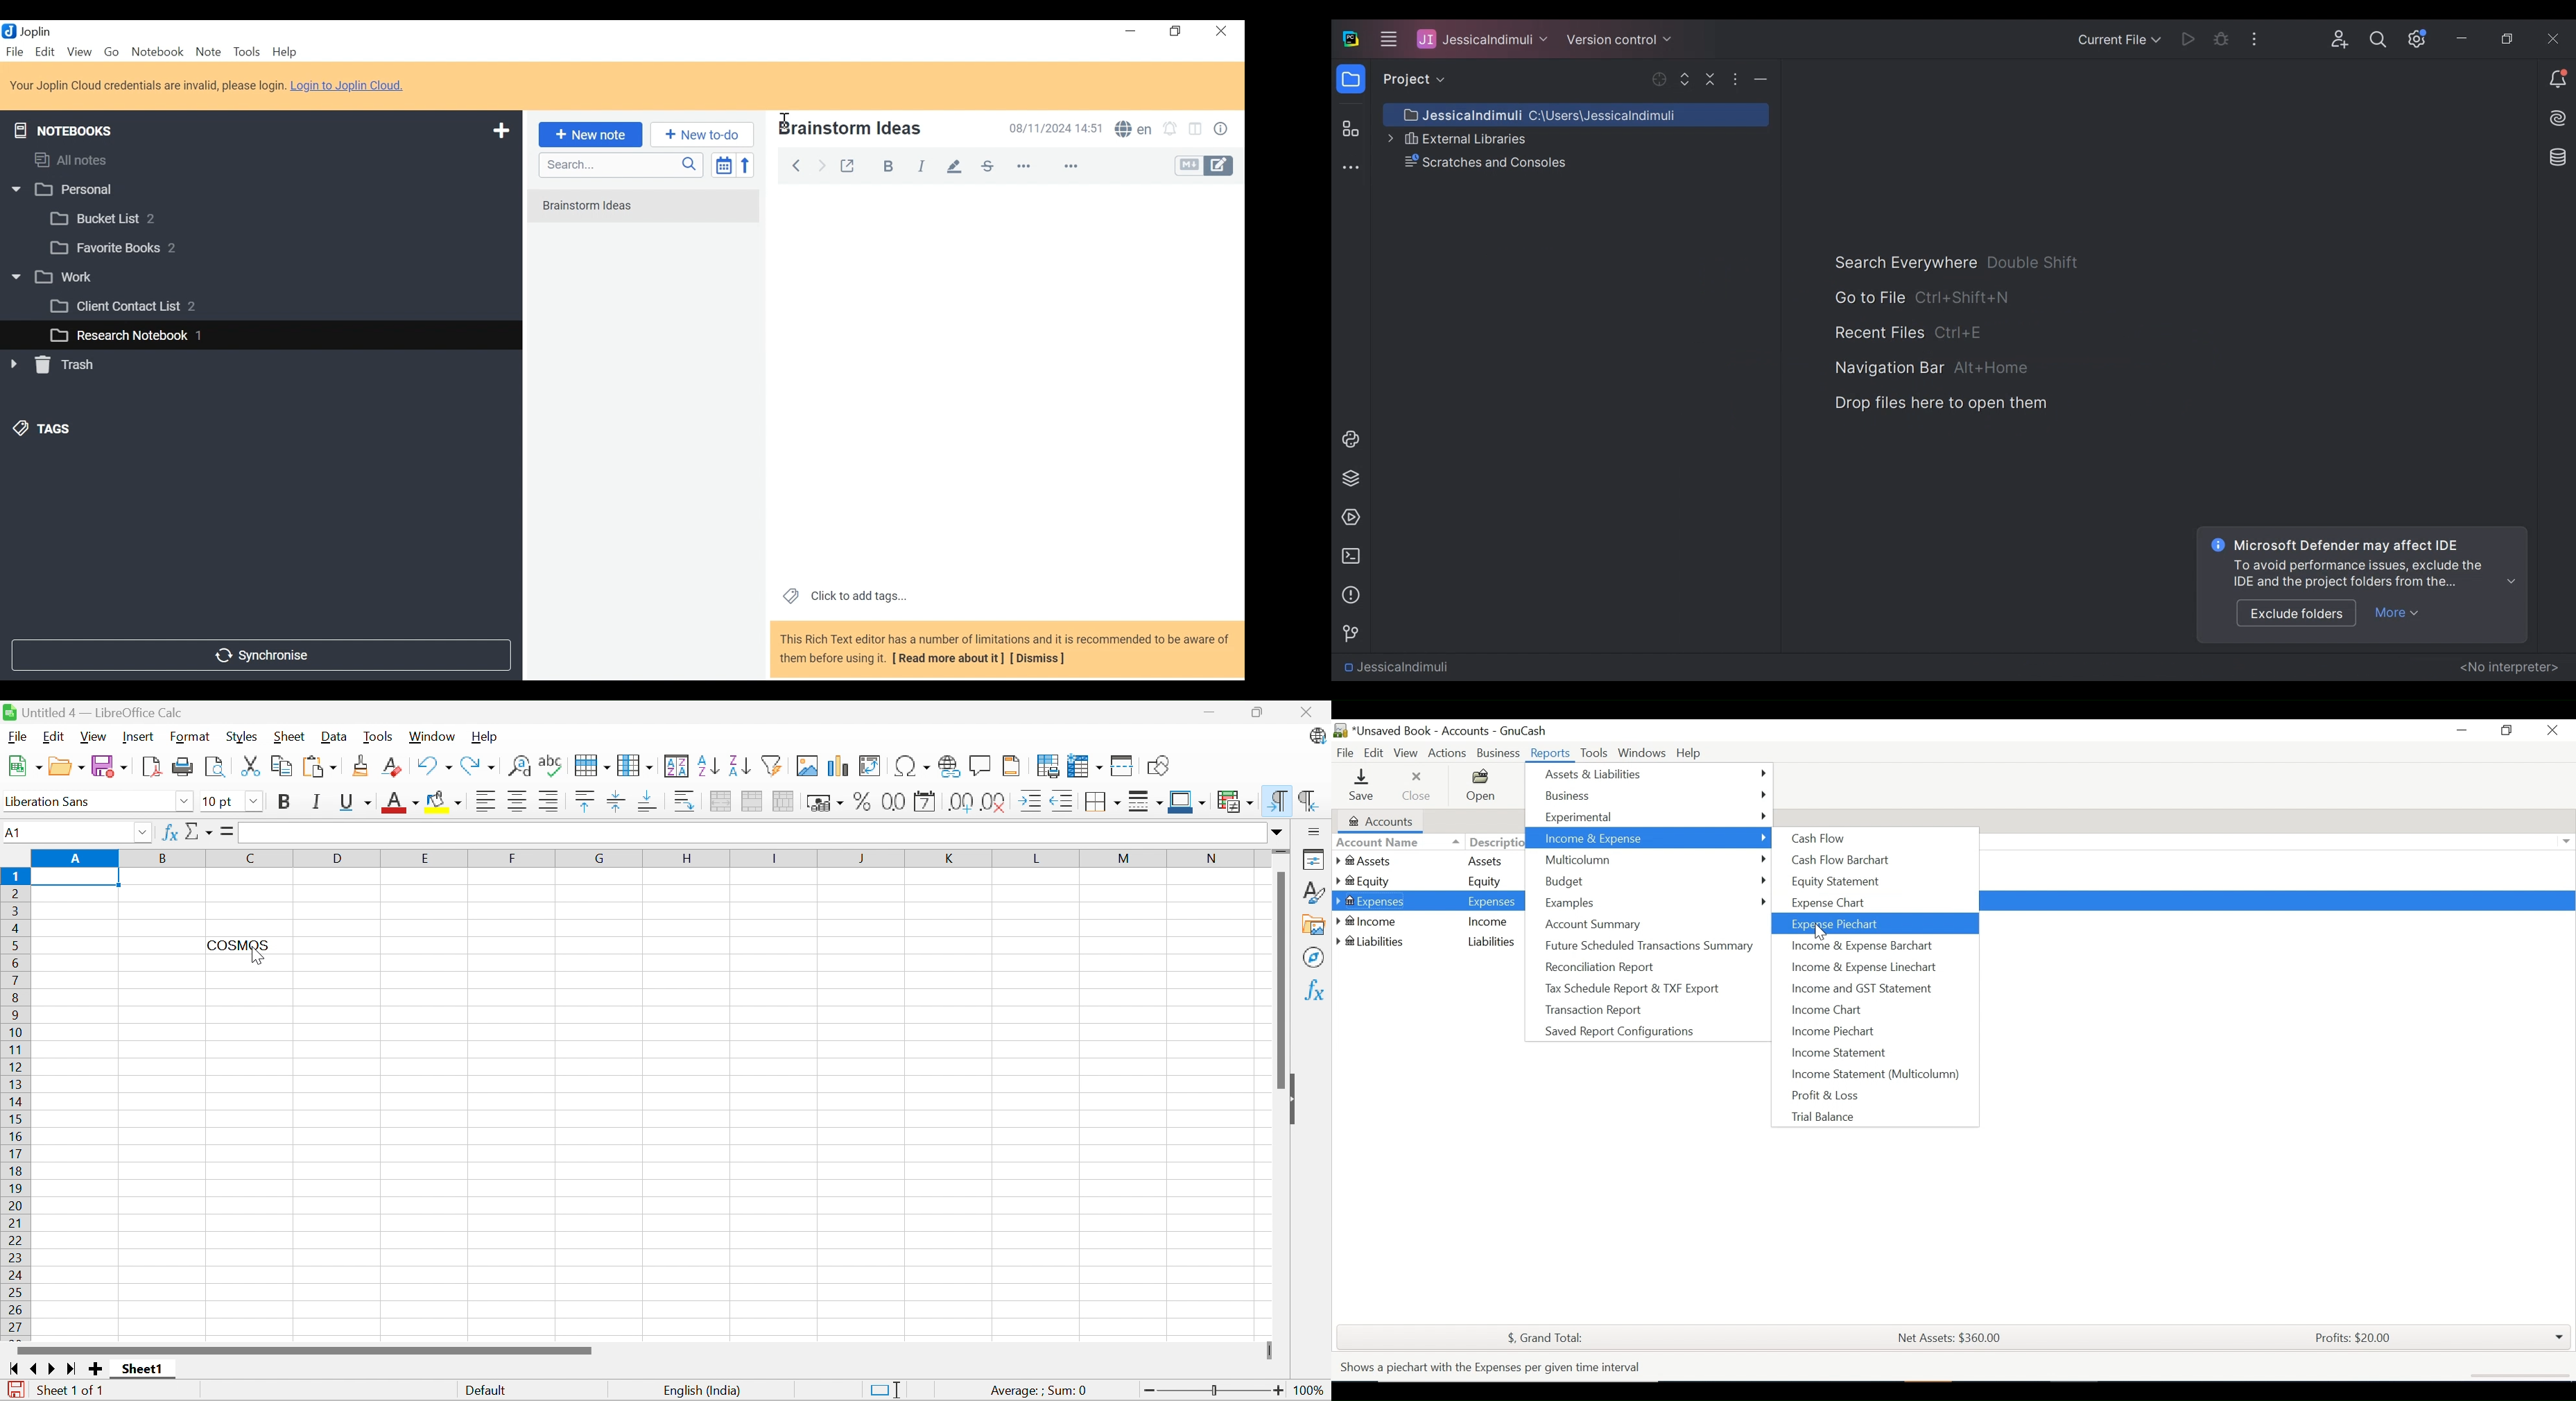 This screenshot has height=1428, width=2576. I want to click on No notes in here. Create one by clicking
on "New note"., so click(647, 214).